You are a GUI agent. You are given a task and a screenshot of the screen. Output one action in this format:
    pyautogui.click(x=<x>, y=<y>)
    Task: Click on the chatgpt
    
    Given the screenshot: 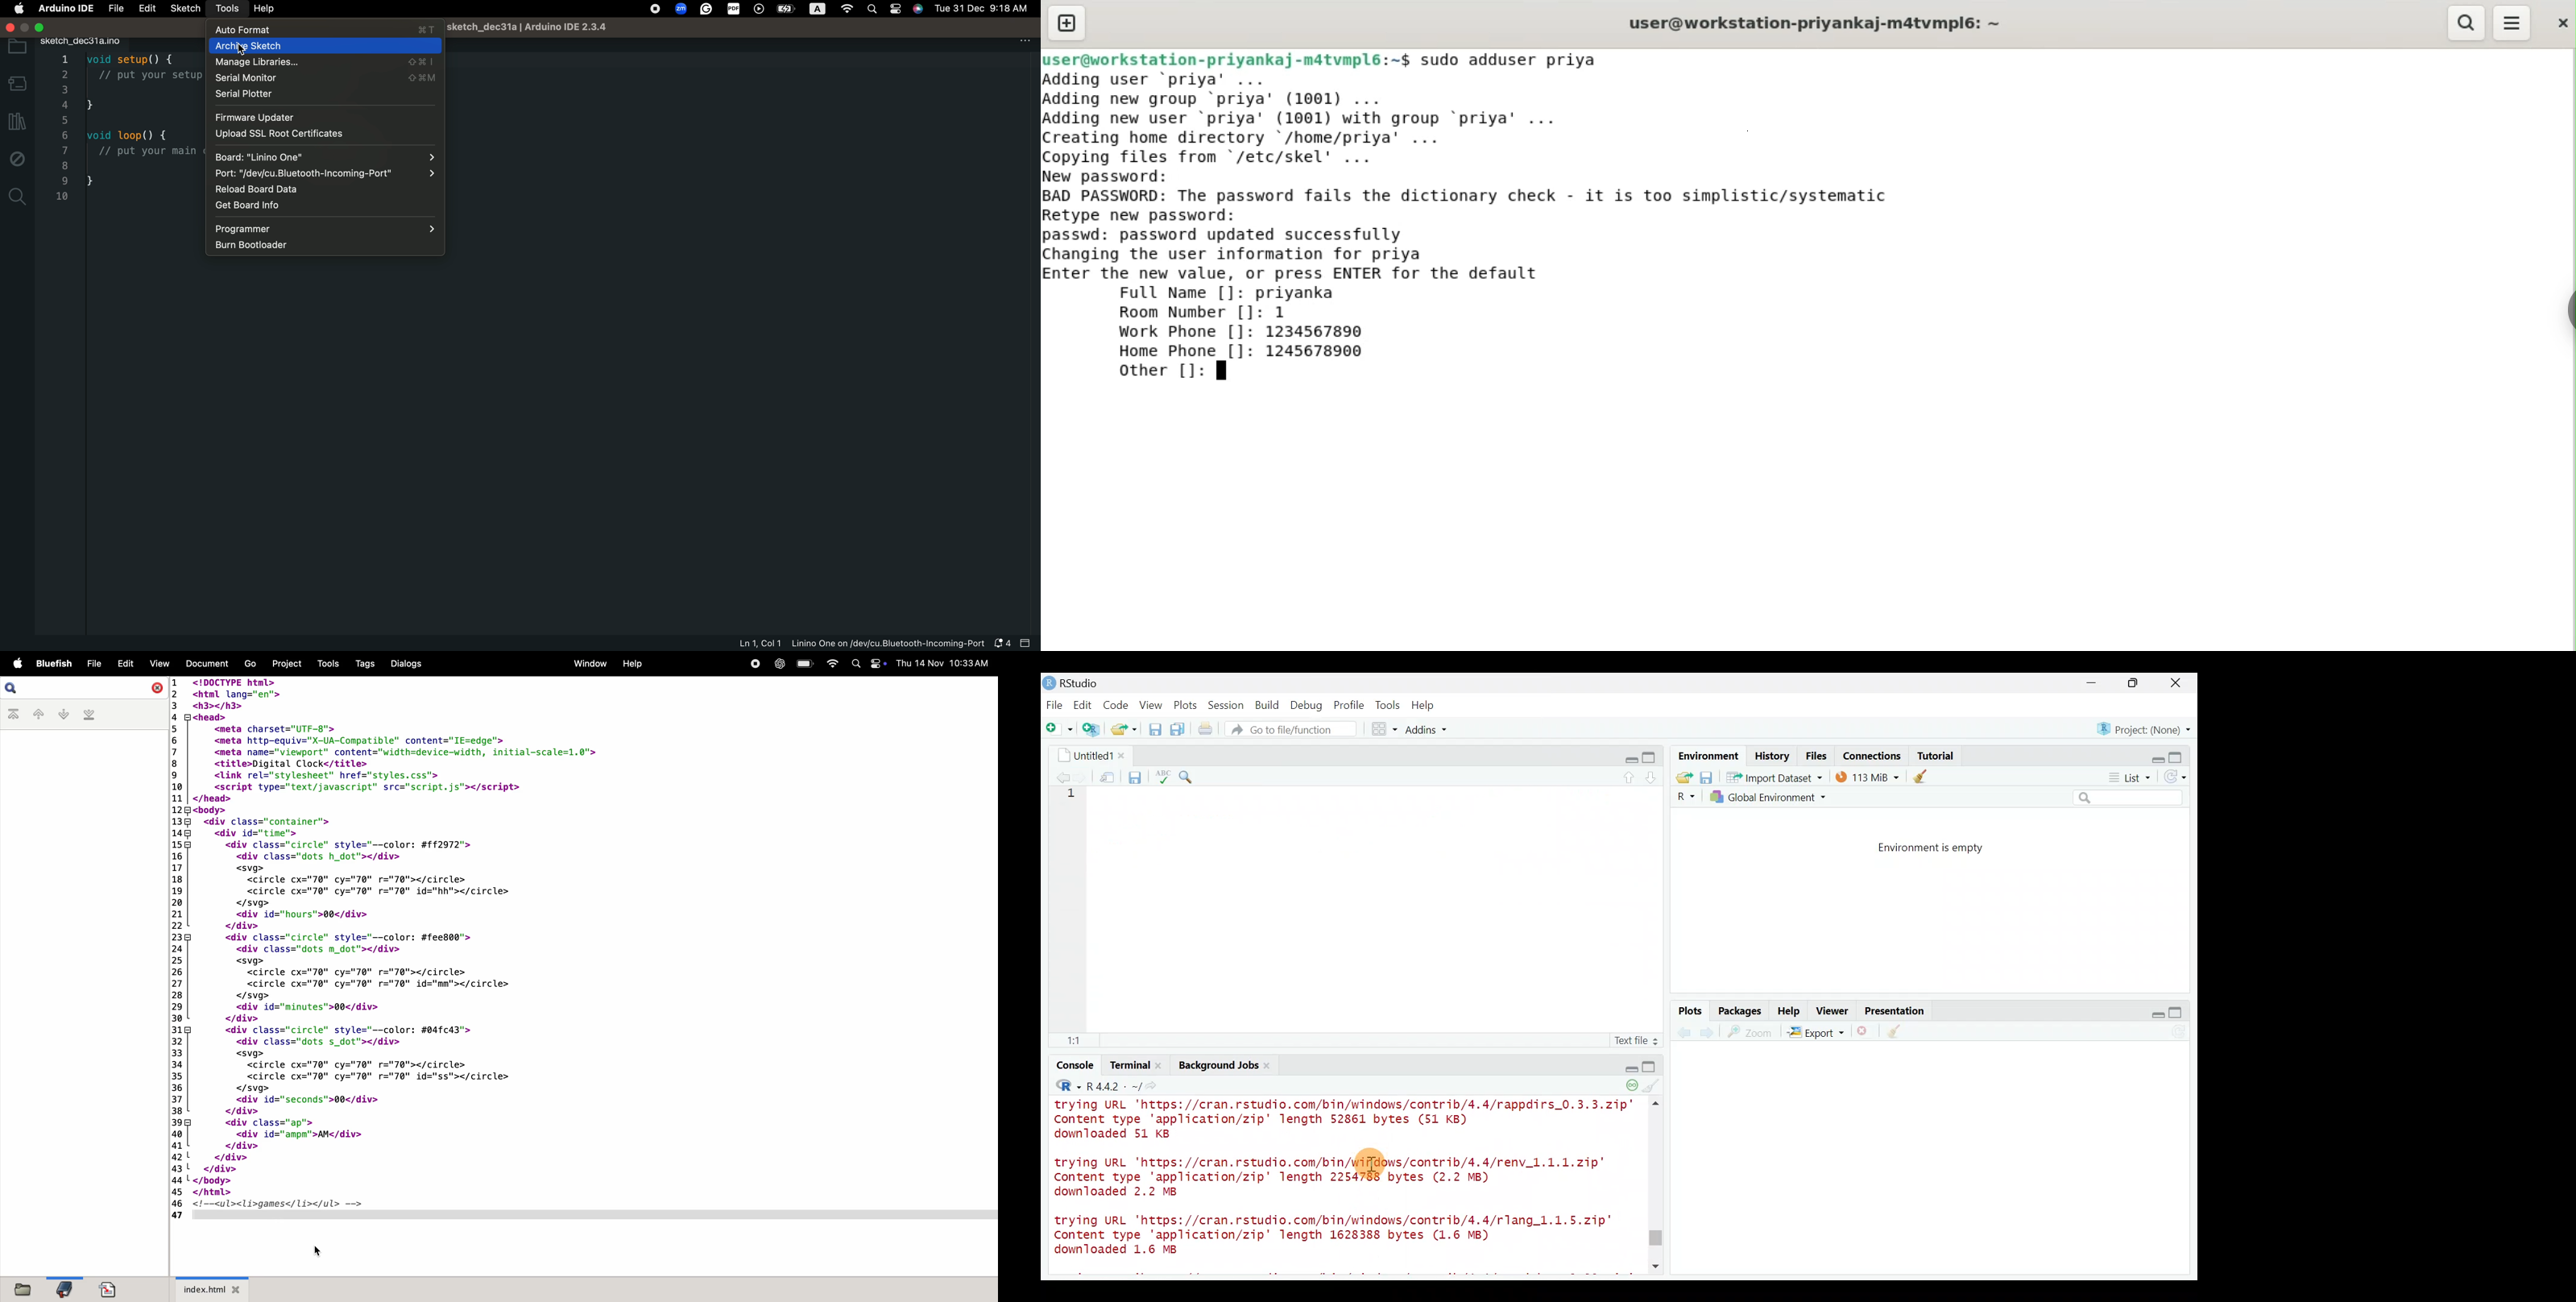 What is the action you would take?
    pyautogui.click(x=779, y=665)
    